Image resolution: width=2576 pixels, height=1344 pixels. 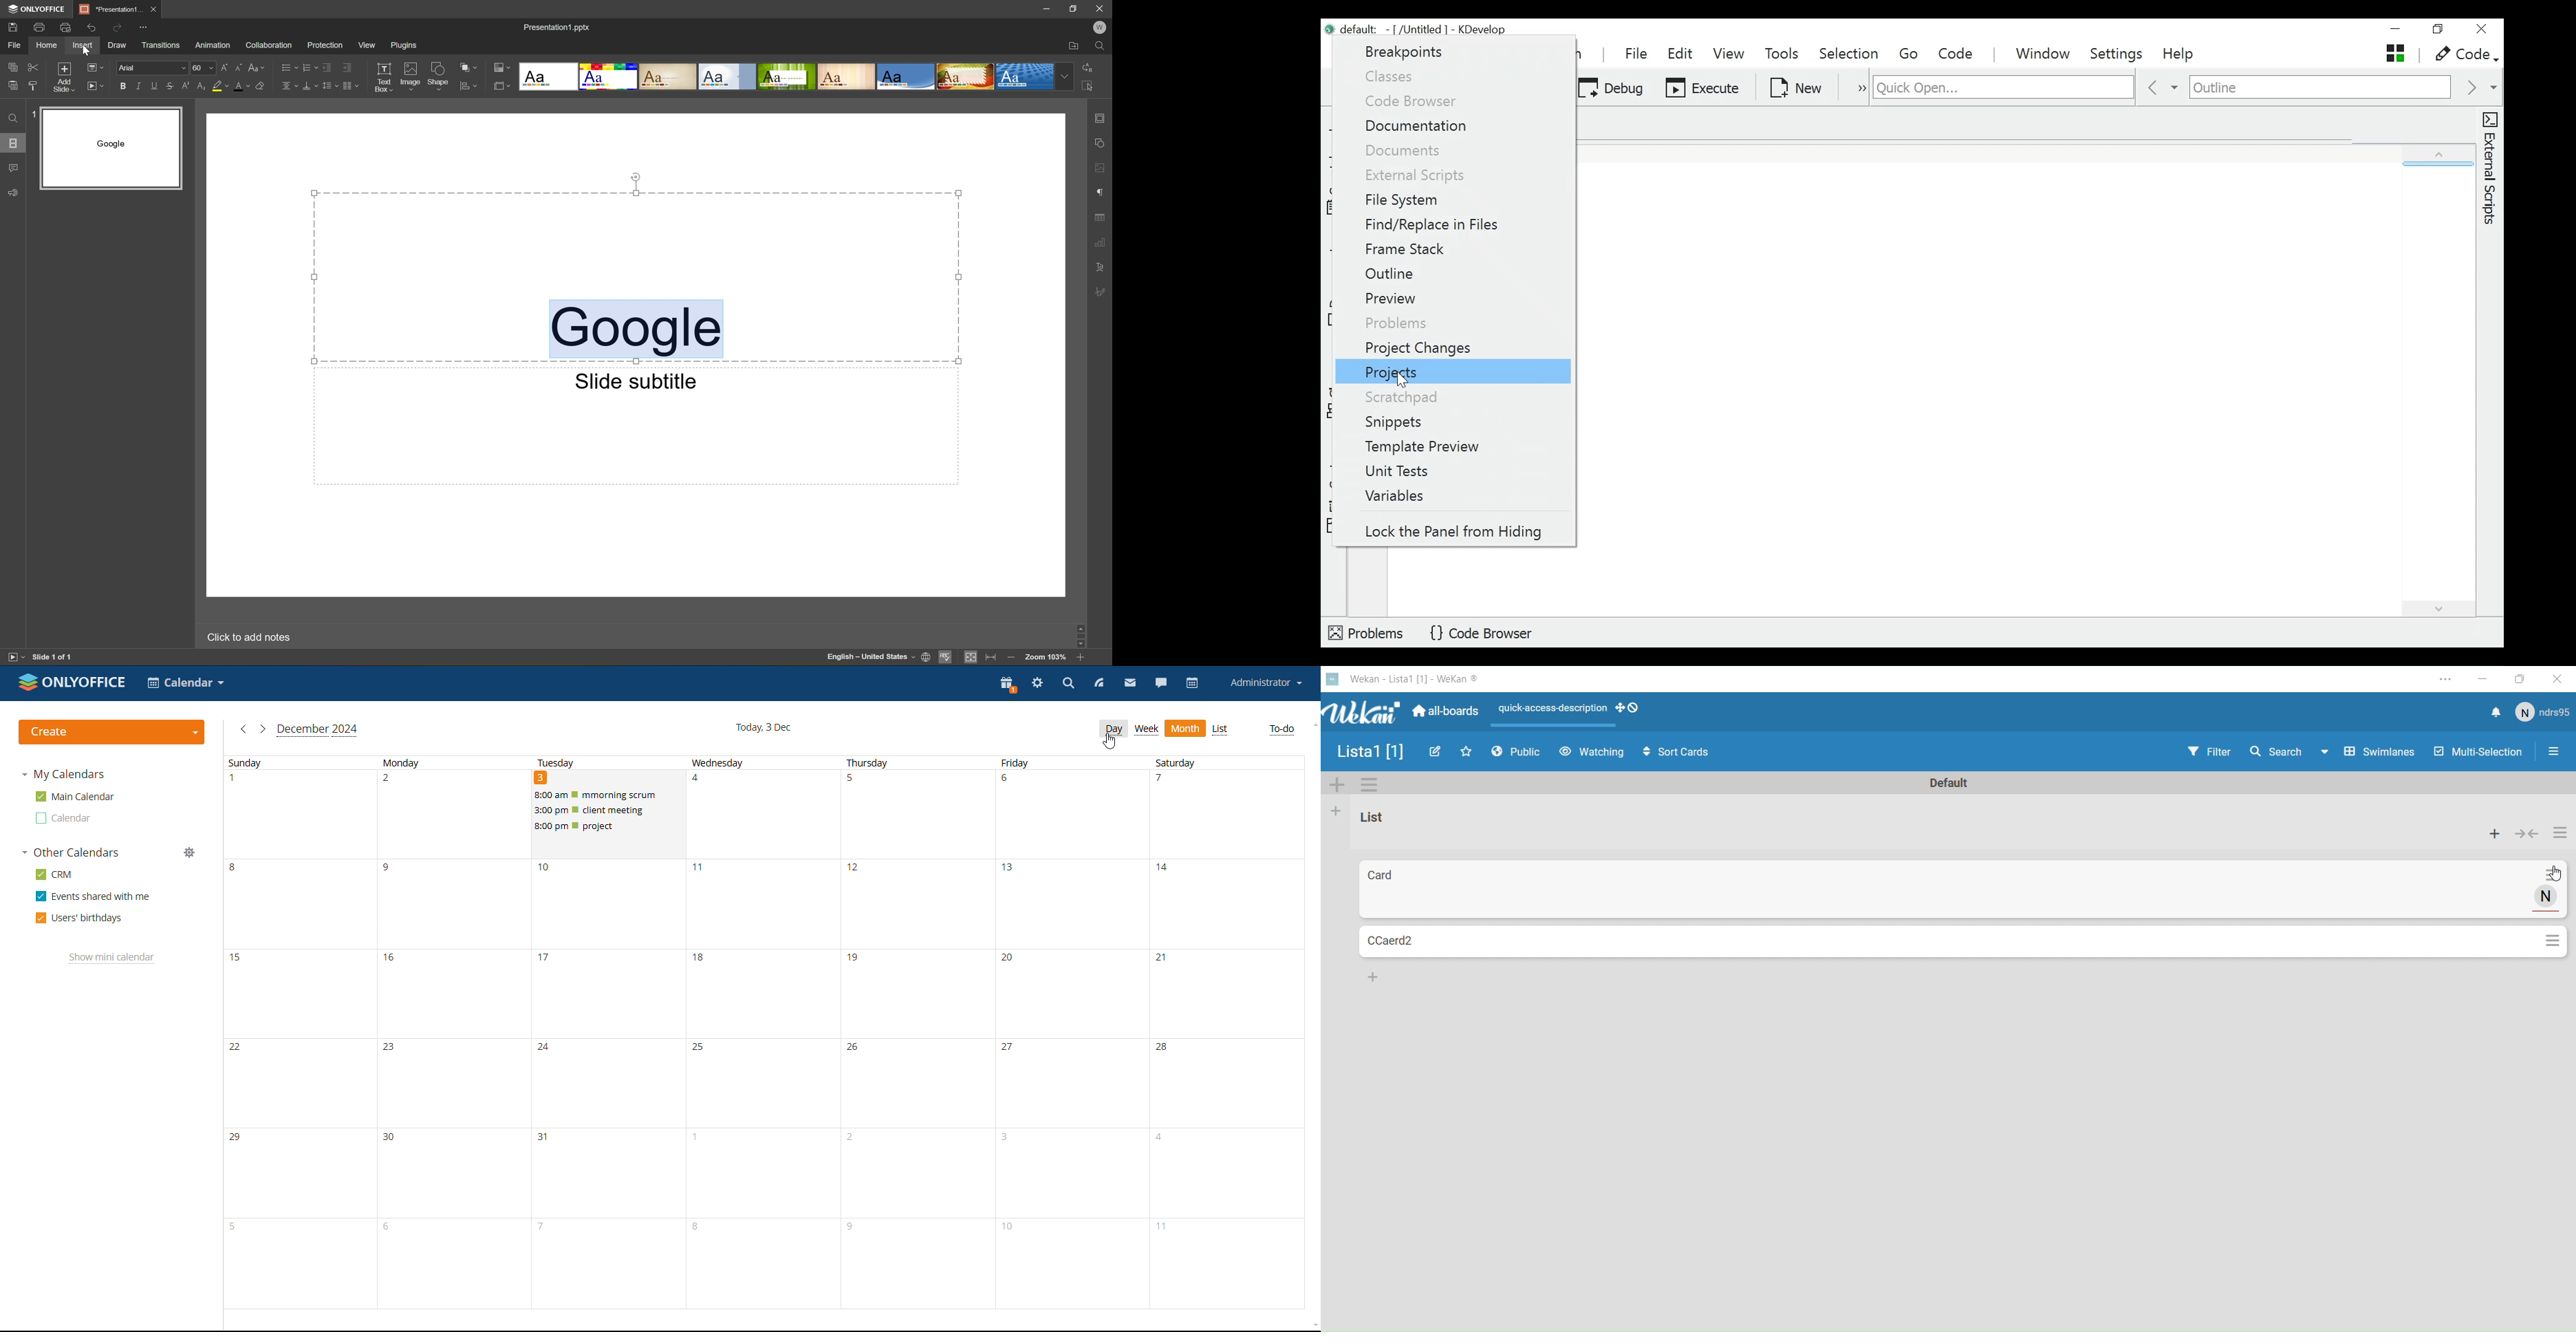 I want to click on Search, so click(x=2280, y=752).